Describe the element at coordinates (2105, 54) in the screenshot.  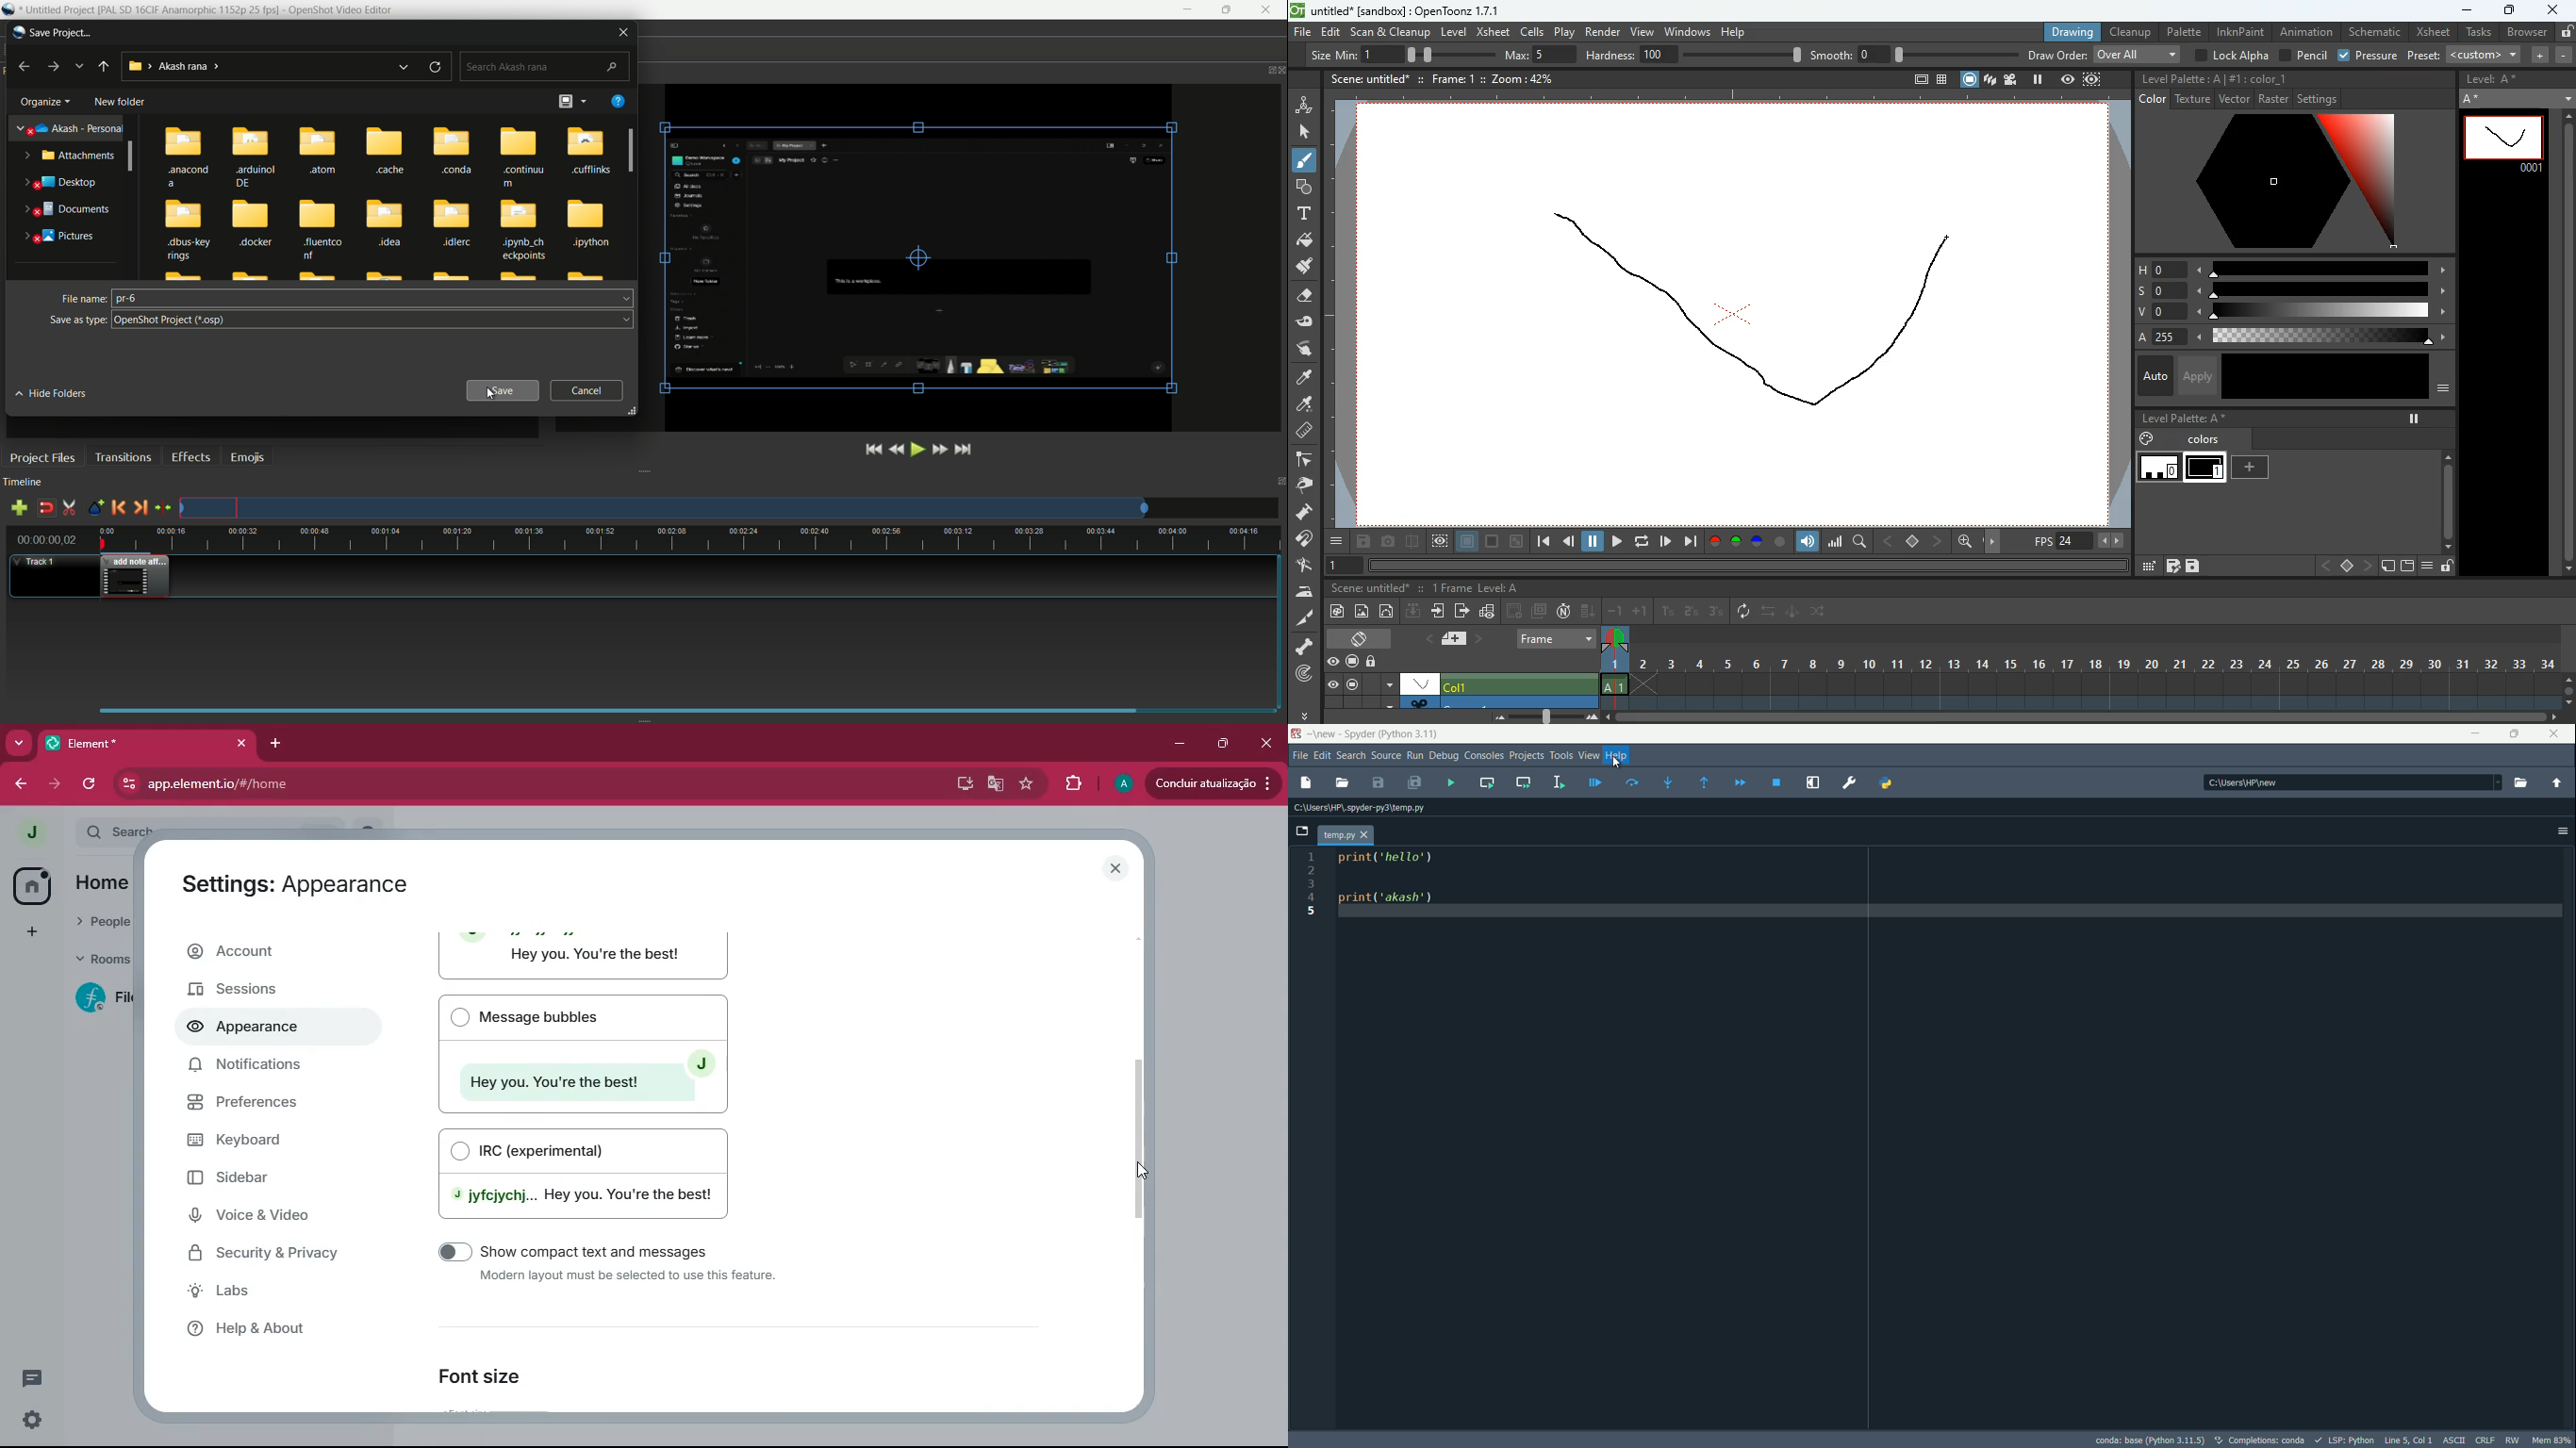
I see `draw order` at that location.